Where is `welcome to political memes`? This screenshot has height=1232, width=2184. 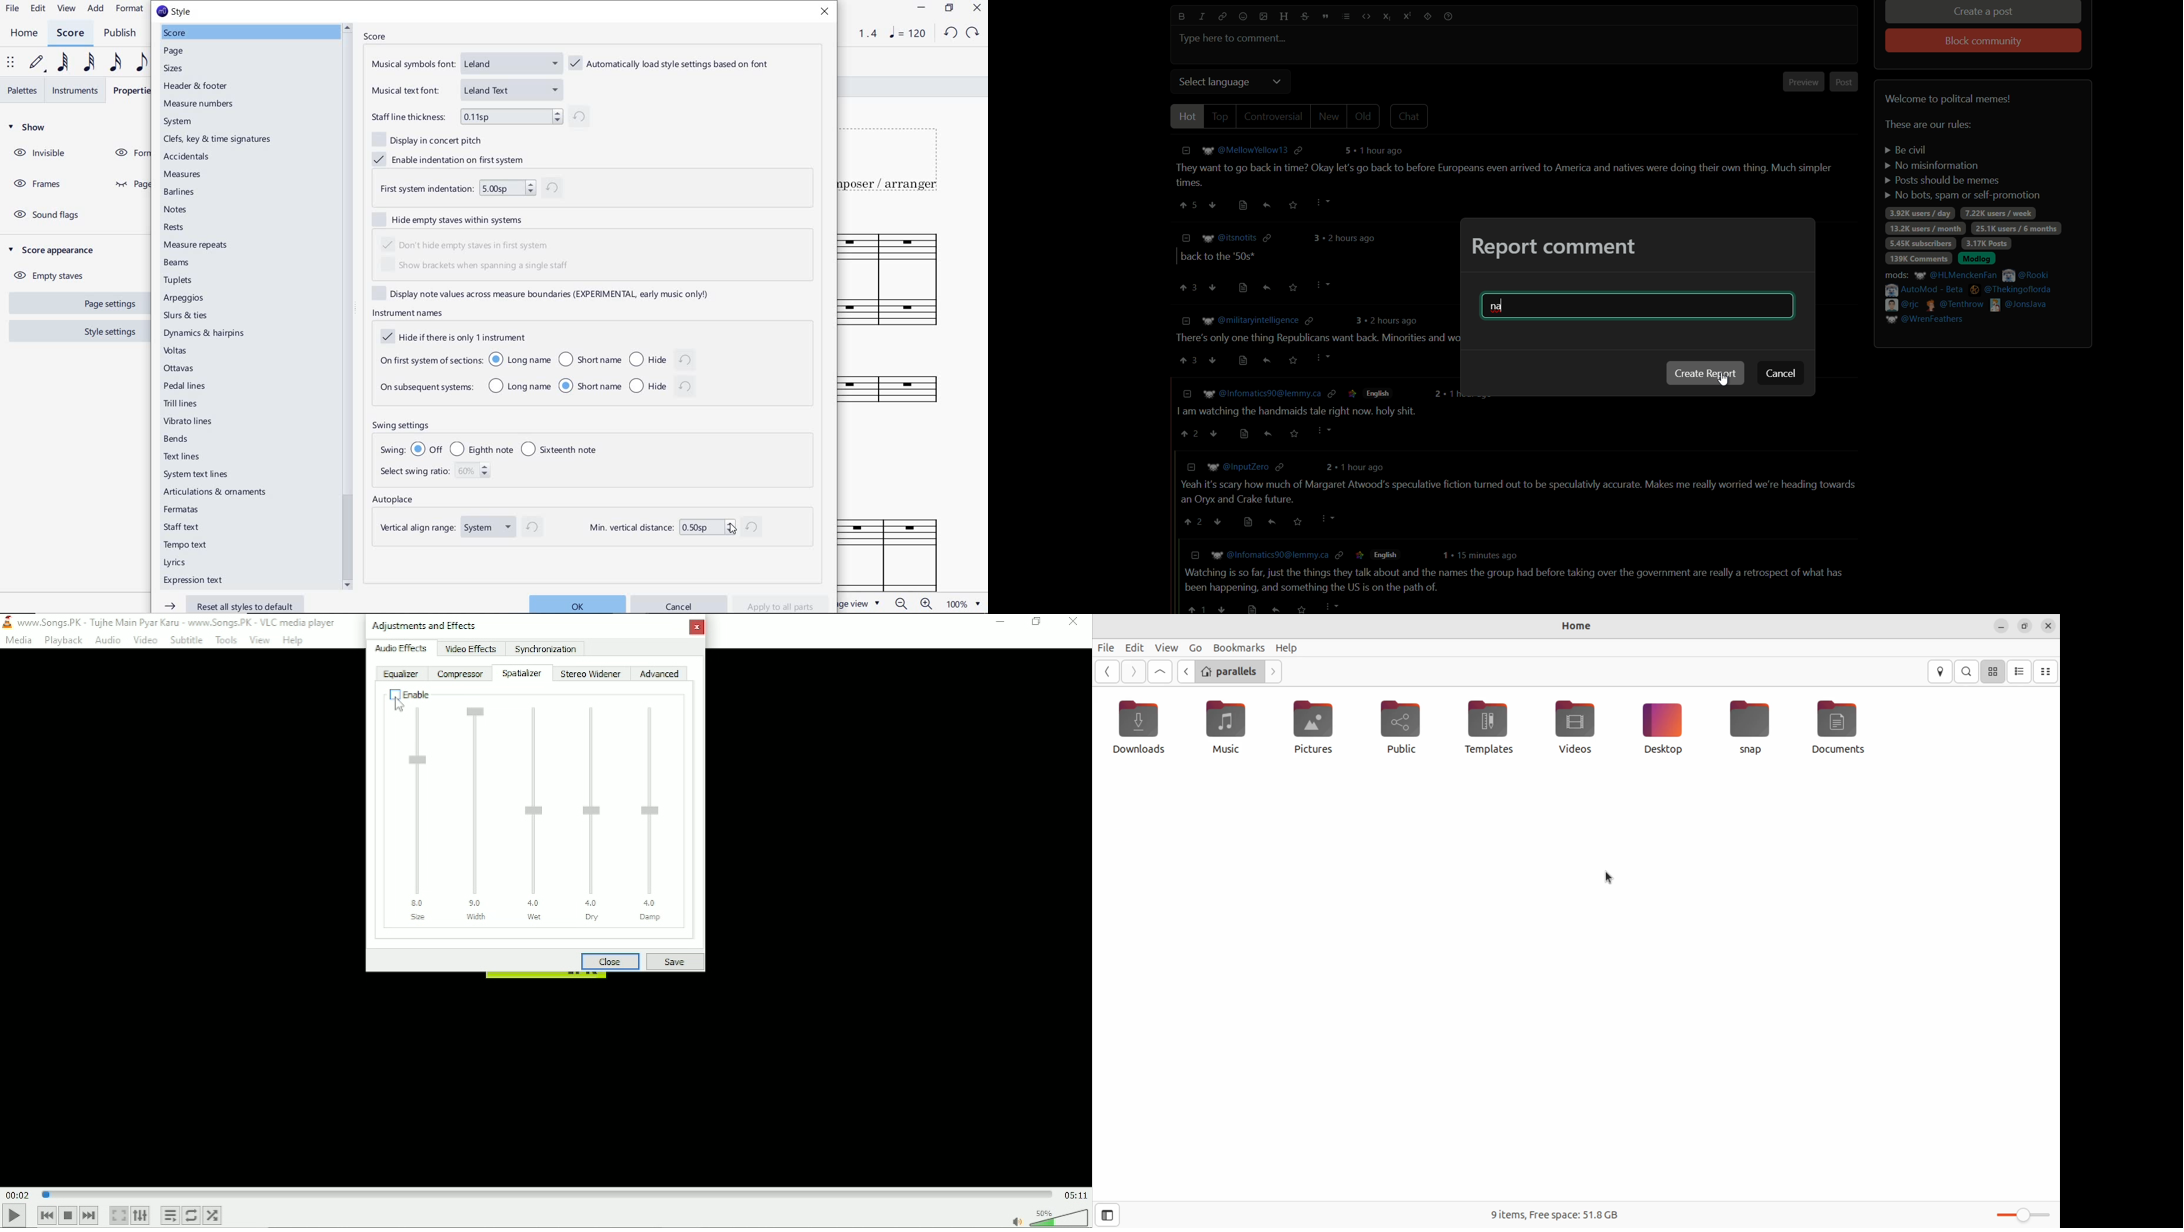 welcome to political memes is located at coordinates (1950, 99).